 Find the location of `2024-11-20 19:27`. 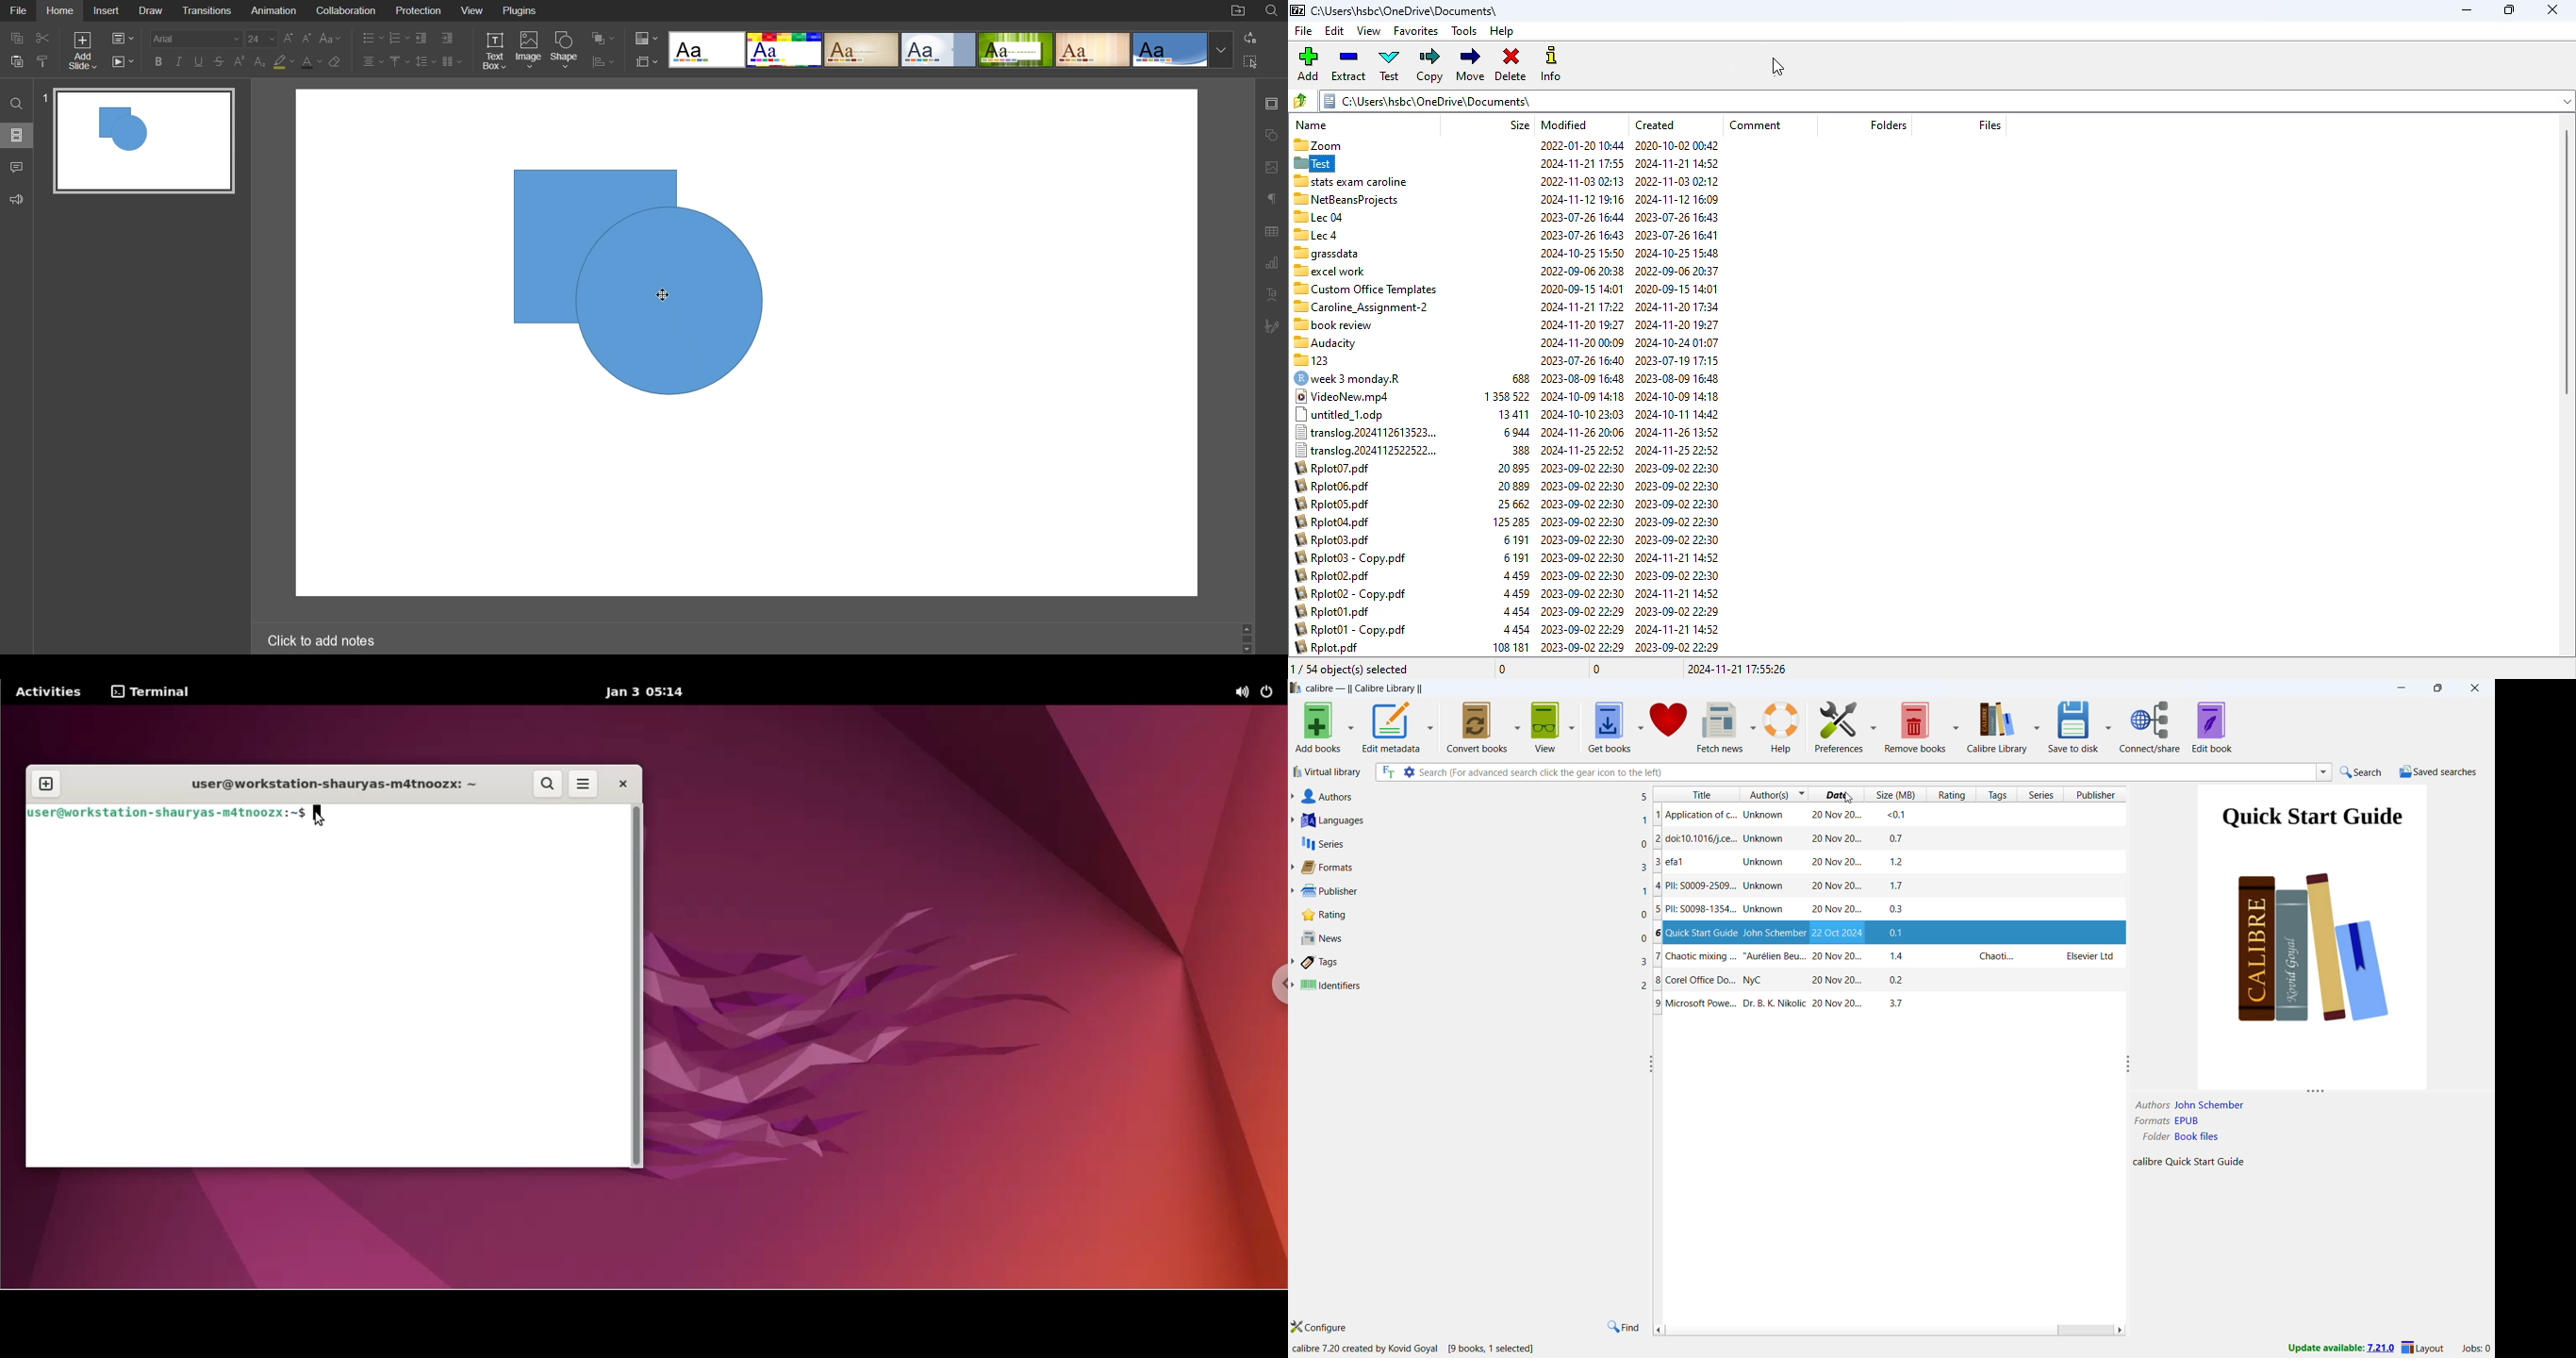

2024-11-20 19:27 is located at coordinates (1677, 324).